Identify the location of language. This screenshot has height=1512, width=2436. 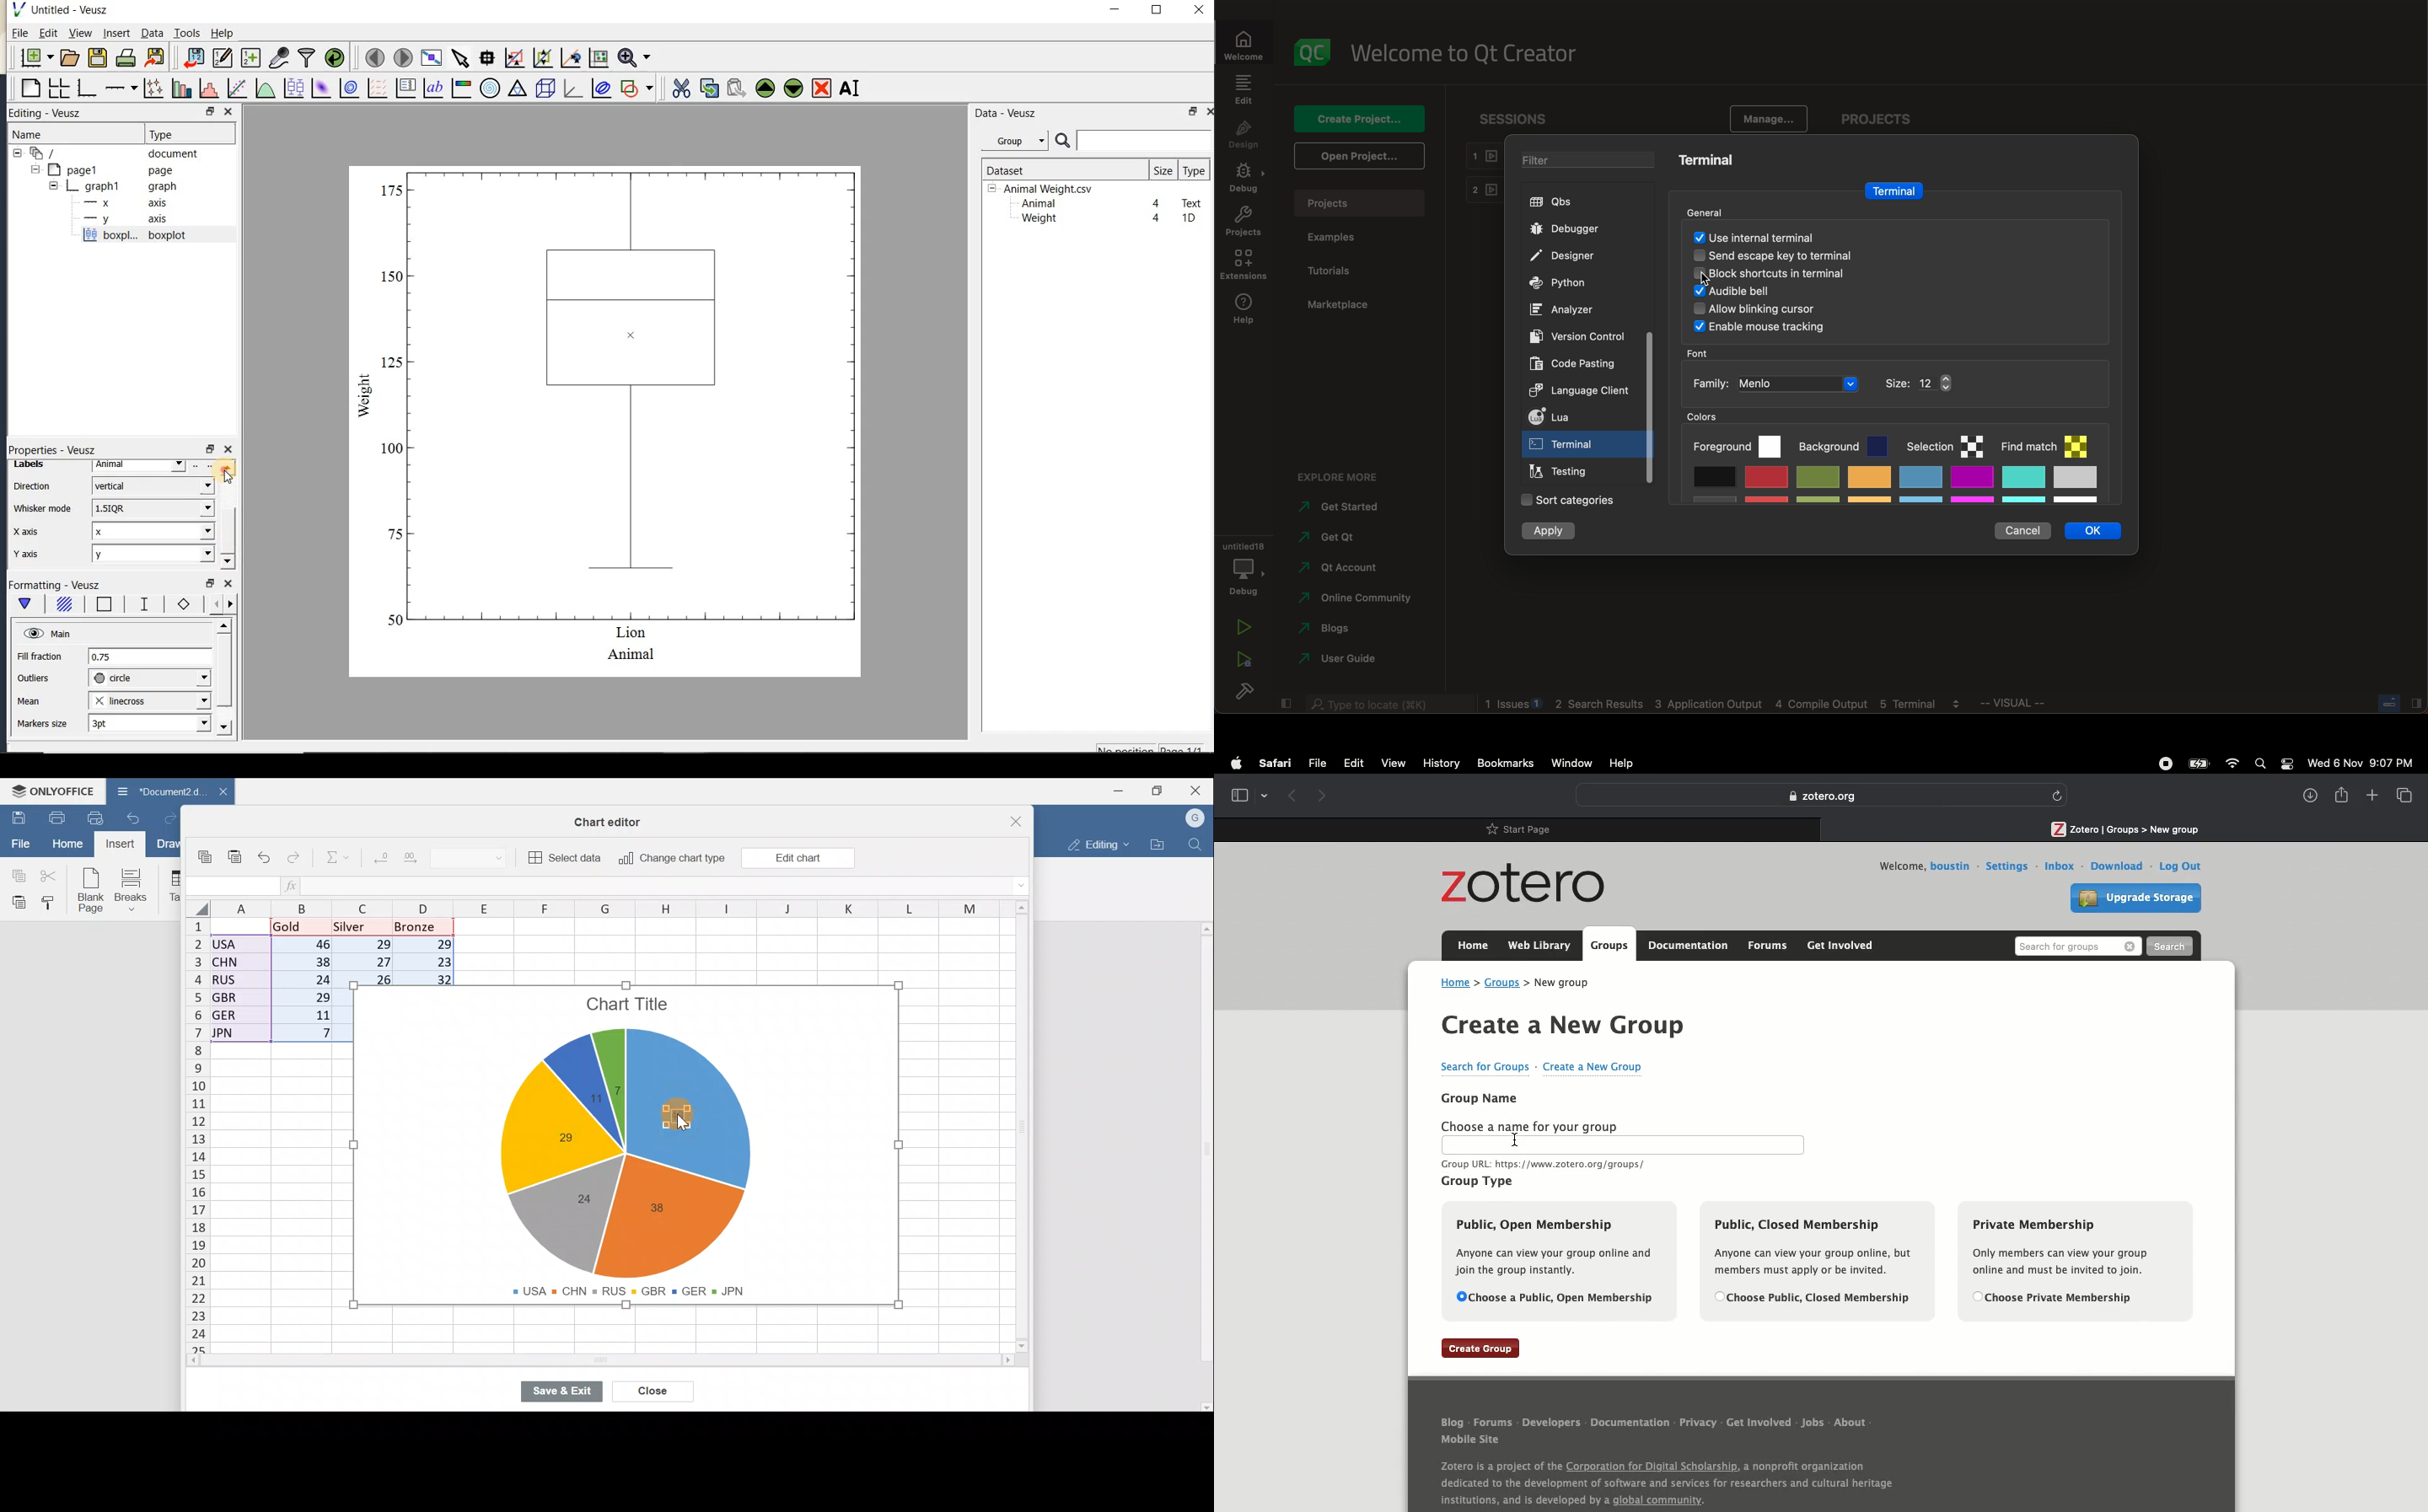
(1582, 392).